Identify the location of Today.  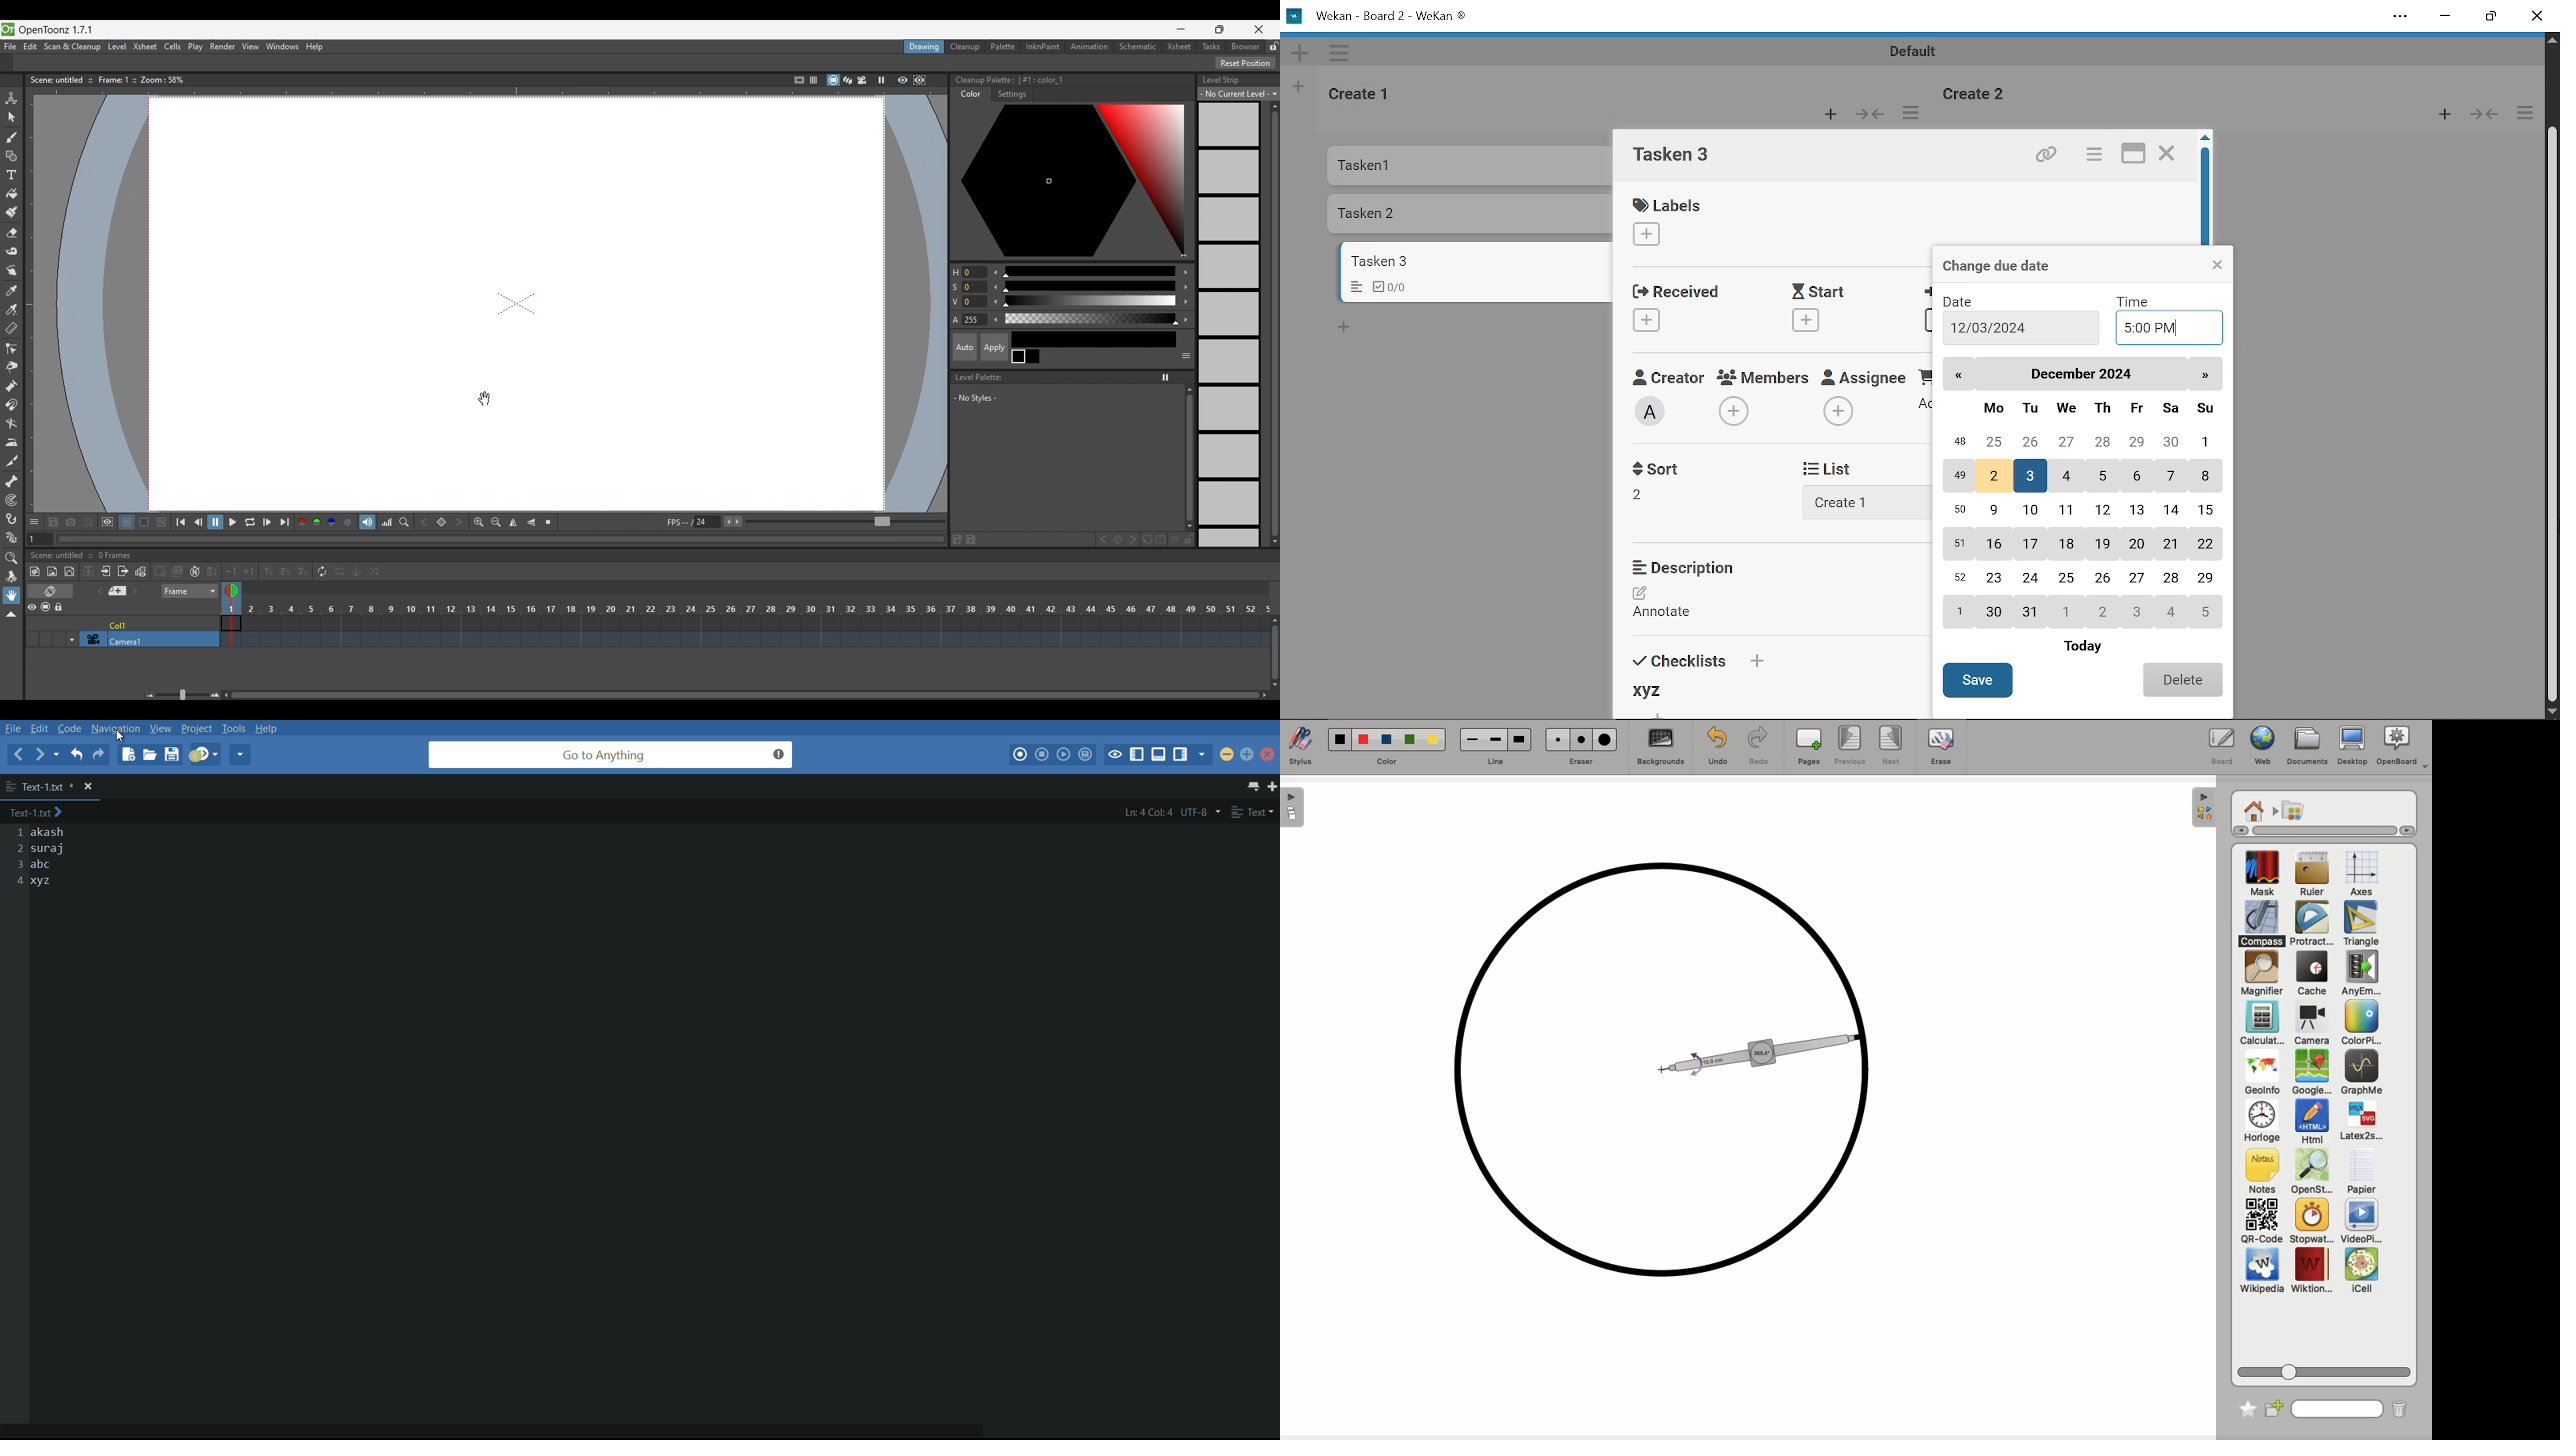
(2084, 646).